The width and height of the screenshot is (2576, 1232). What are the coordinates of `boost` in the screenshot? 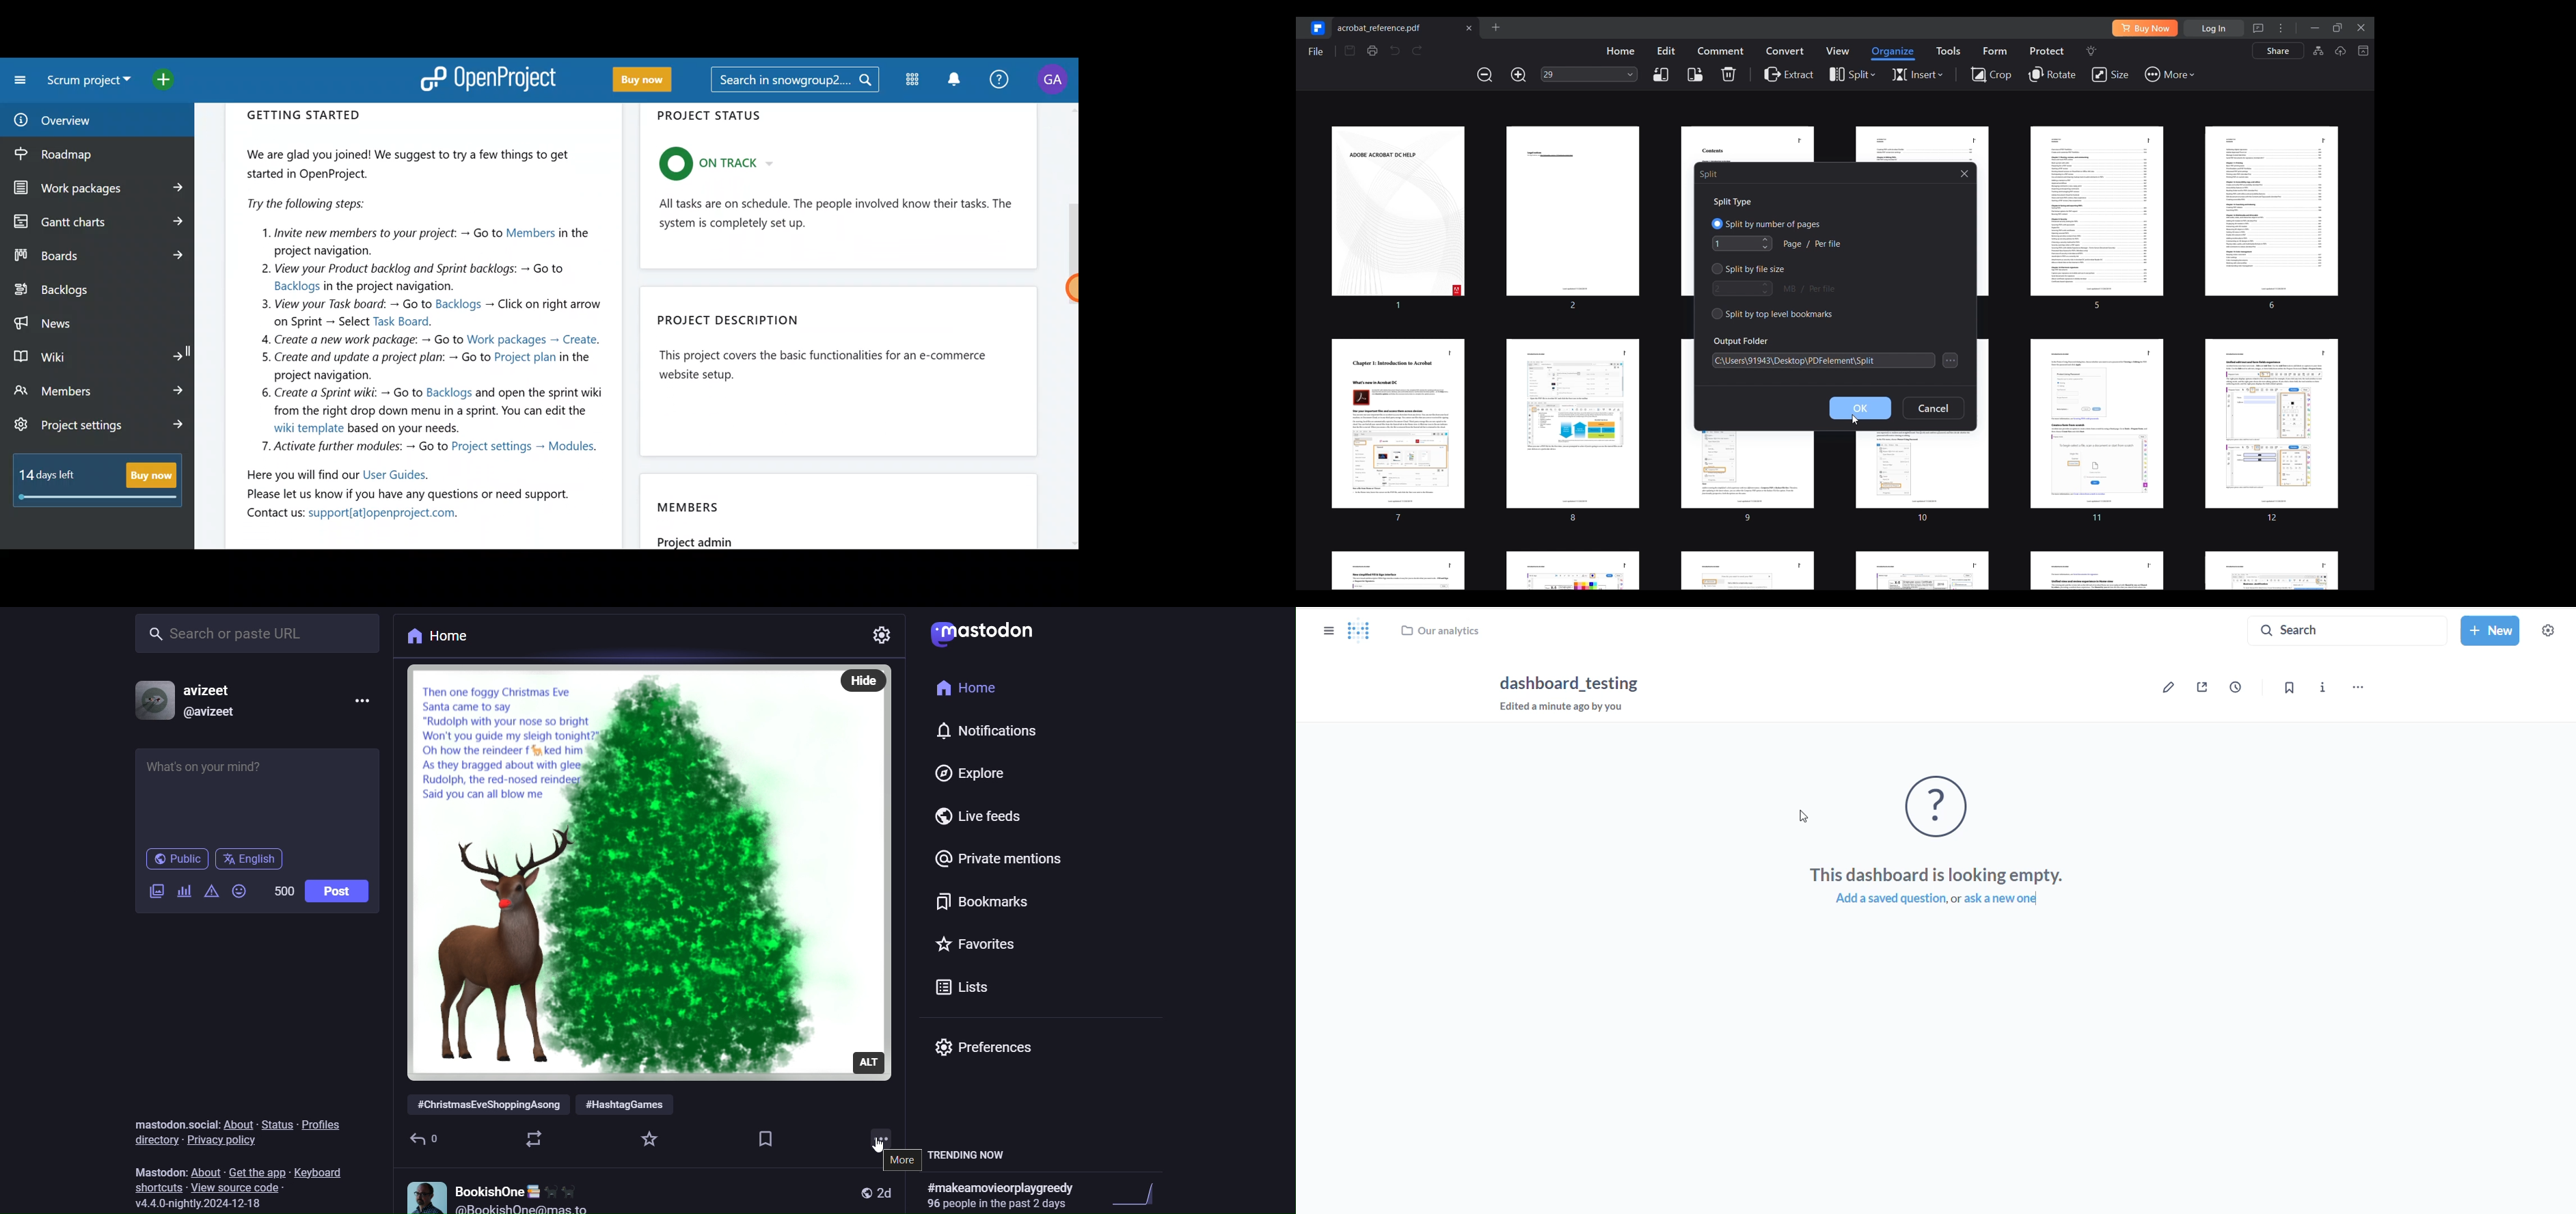 It's located at (532, 1137).